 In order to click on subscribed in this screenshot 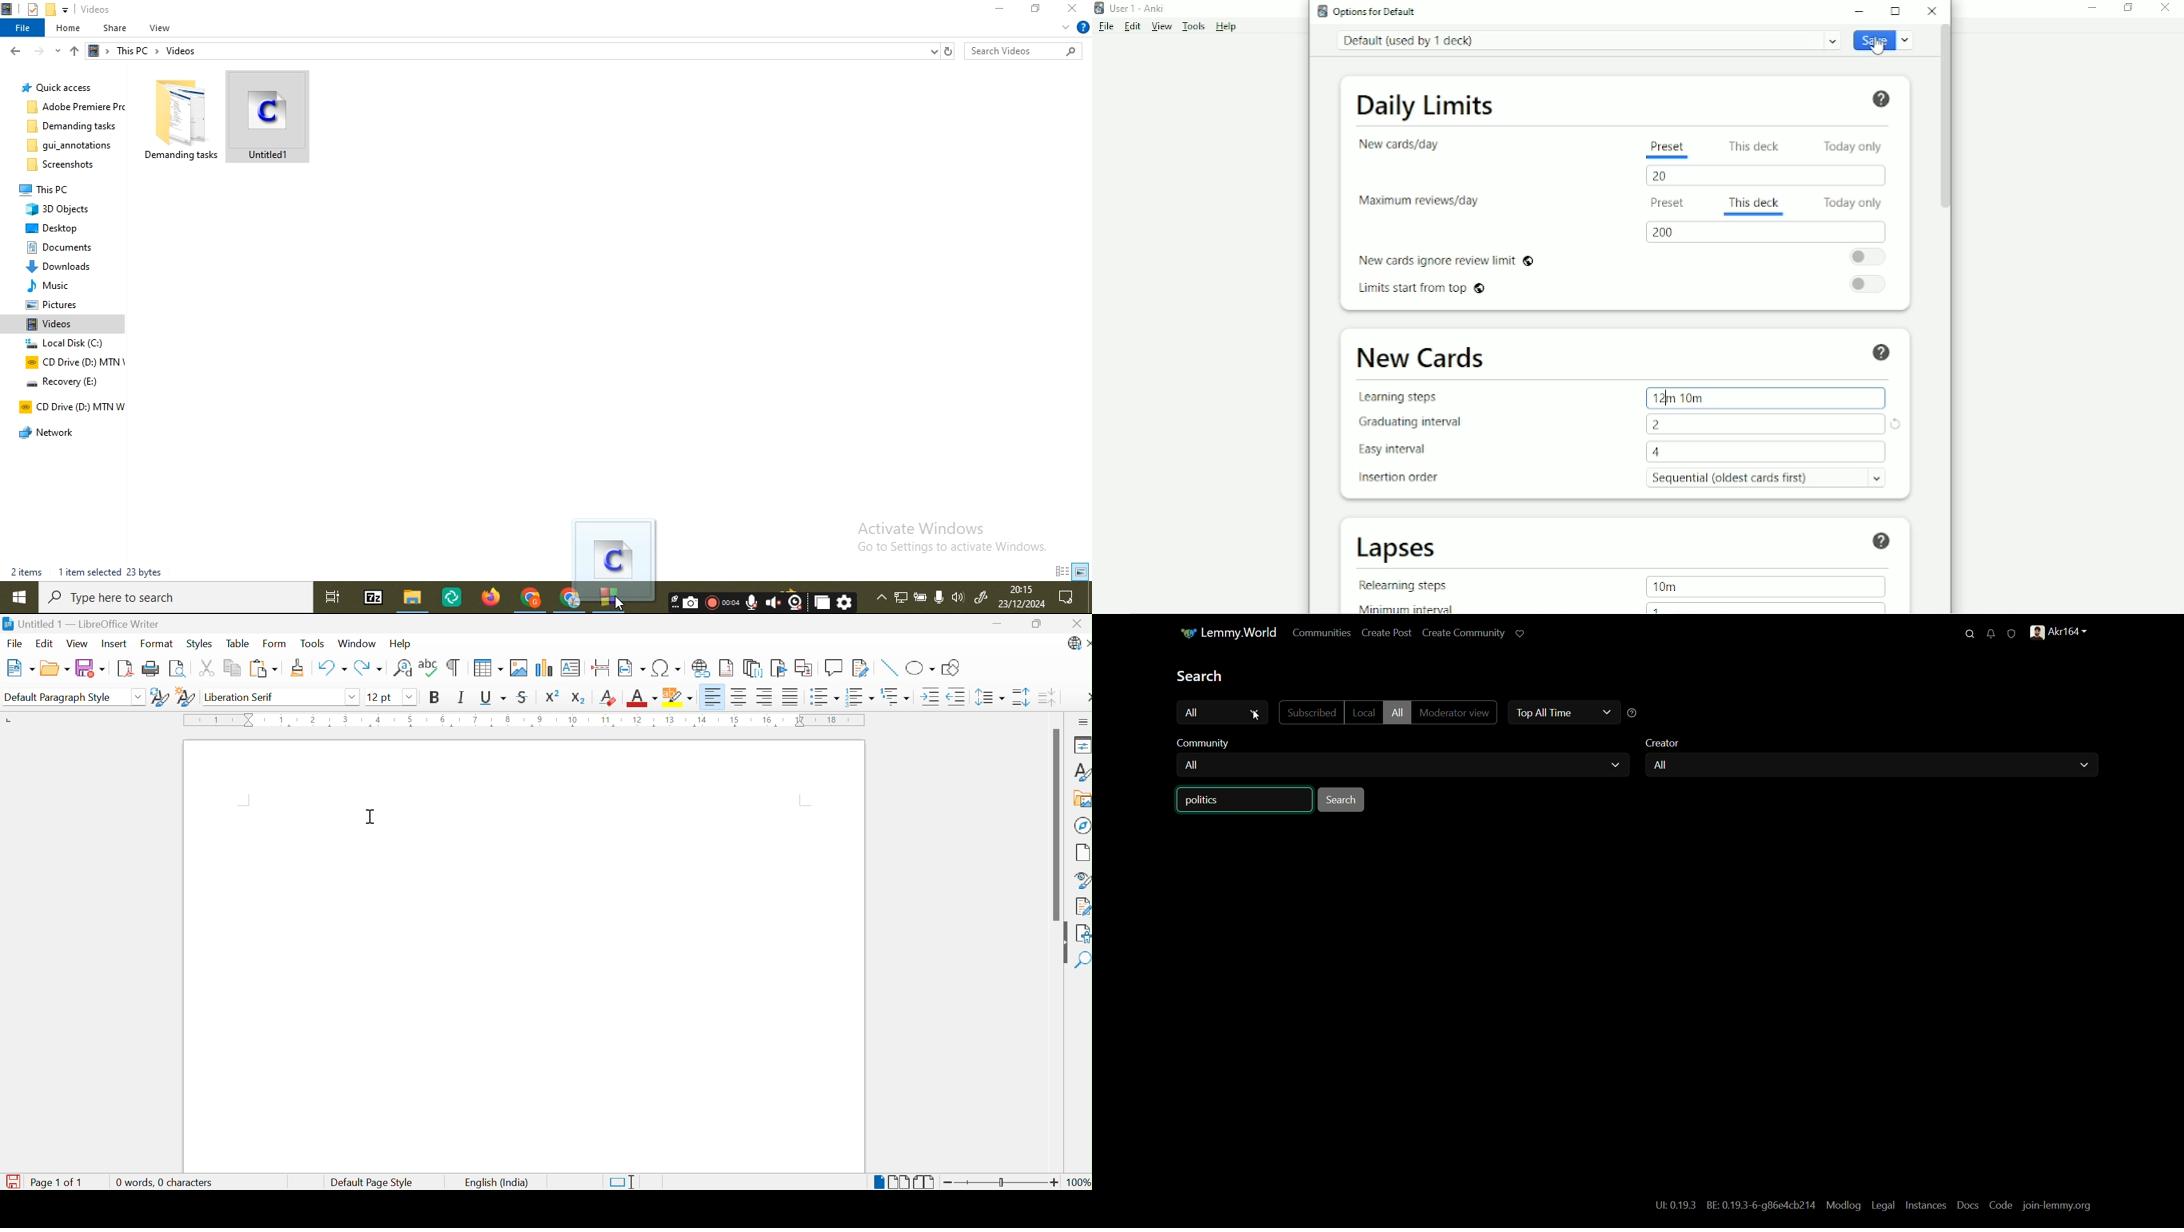, I will do `click(1311, 713)`.